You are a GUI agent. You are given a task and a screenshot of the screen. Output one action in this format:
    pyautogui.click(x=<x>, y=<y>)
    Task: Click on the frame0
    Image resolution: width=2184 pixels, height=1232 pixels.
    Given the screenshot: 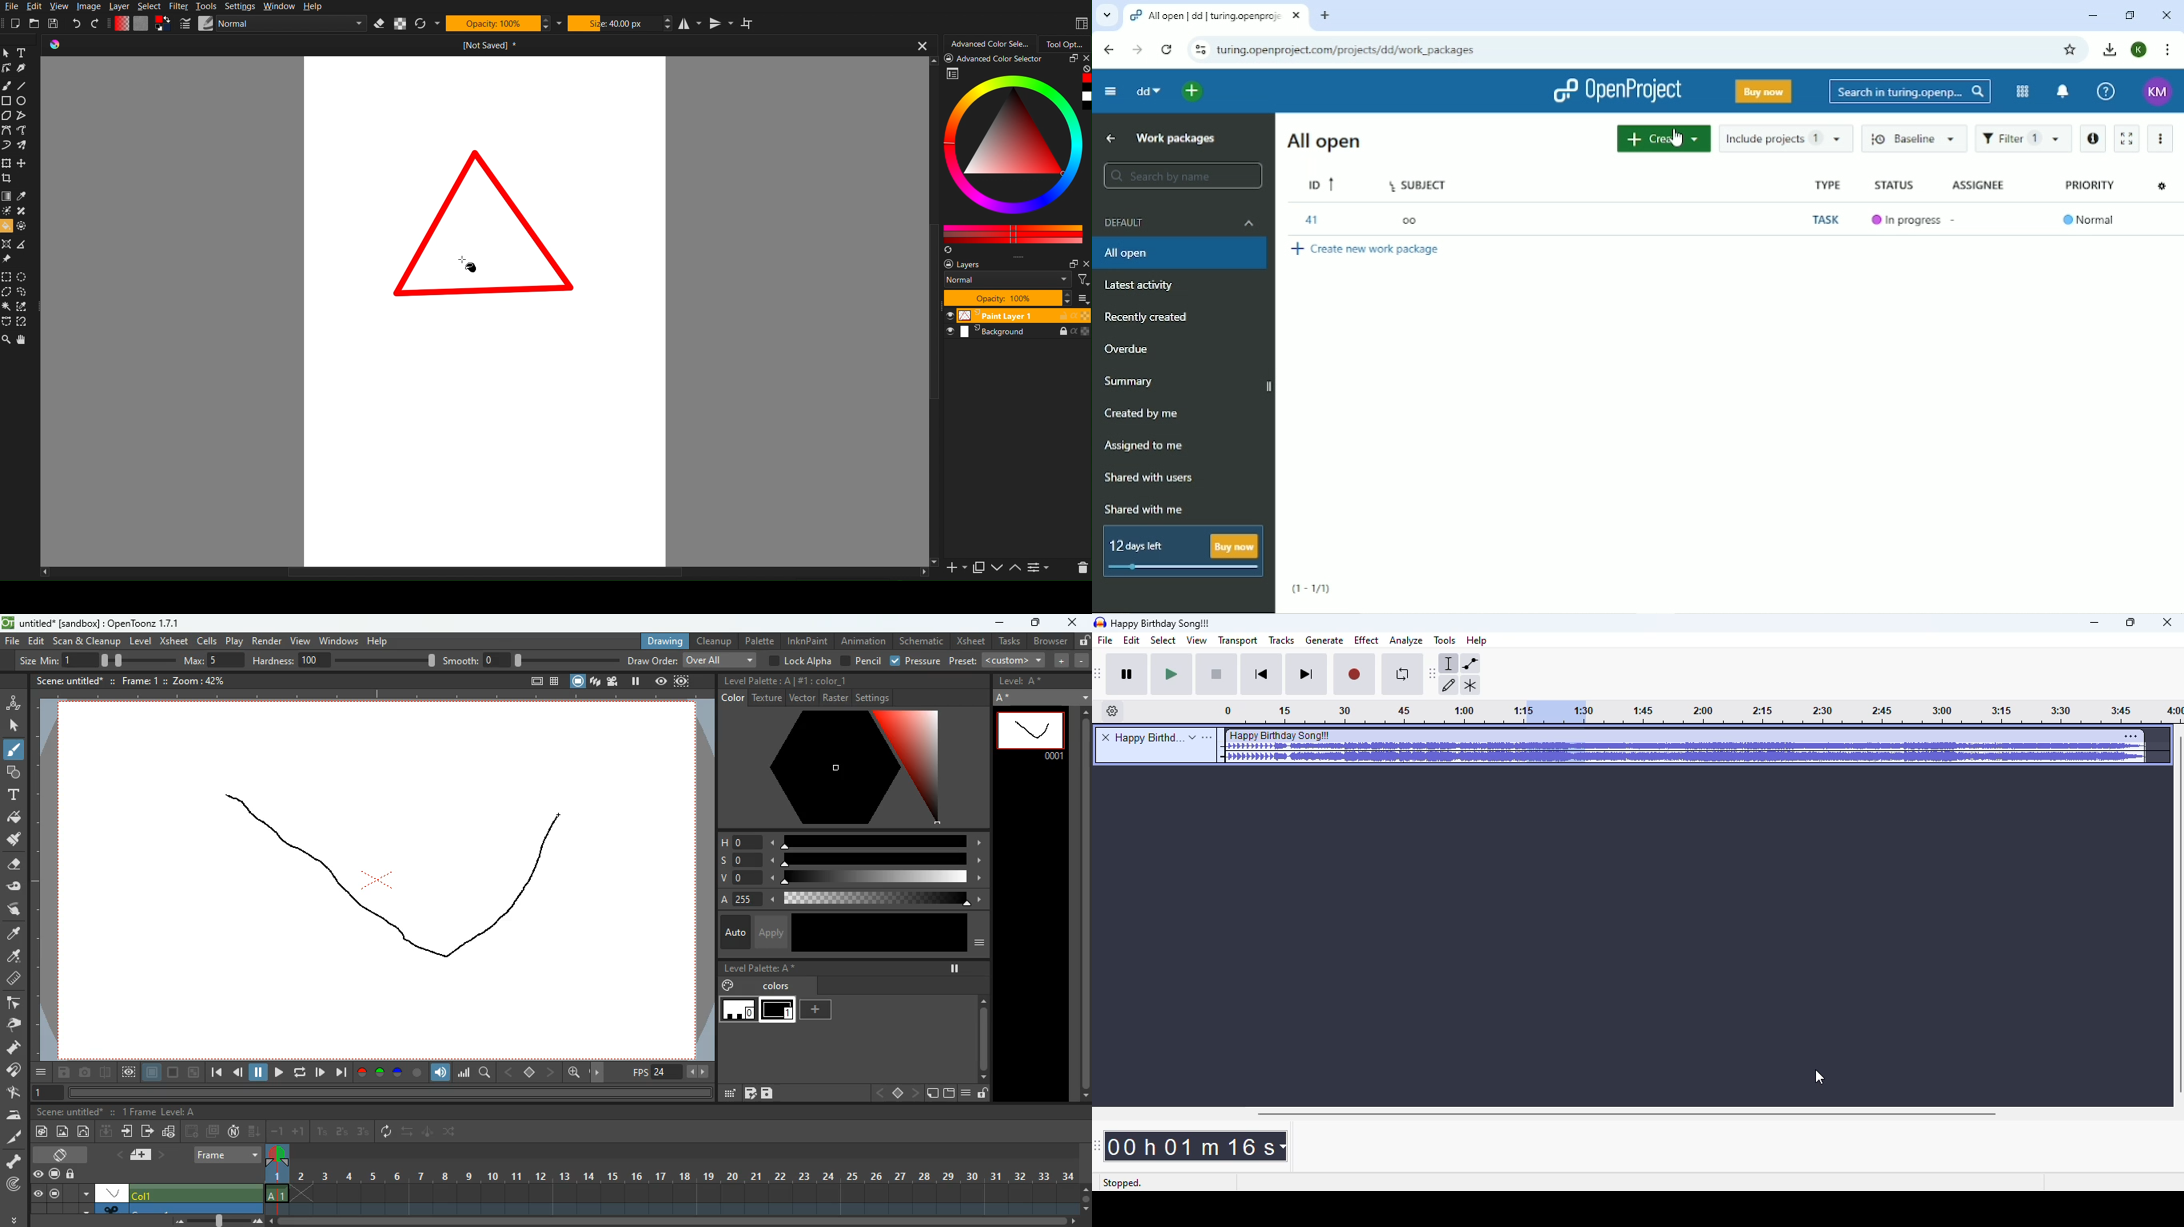 What is the action you would take?
    pyautogui.click(x=739, y=1011)
    